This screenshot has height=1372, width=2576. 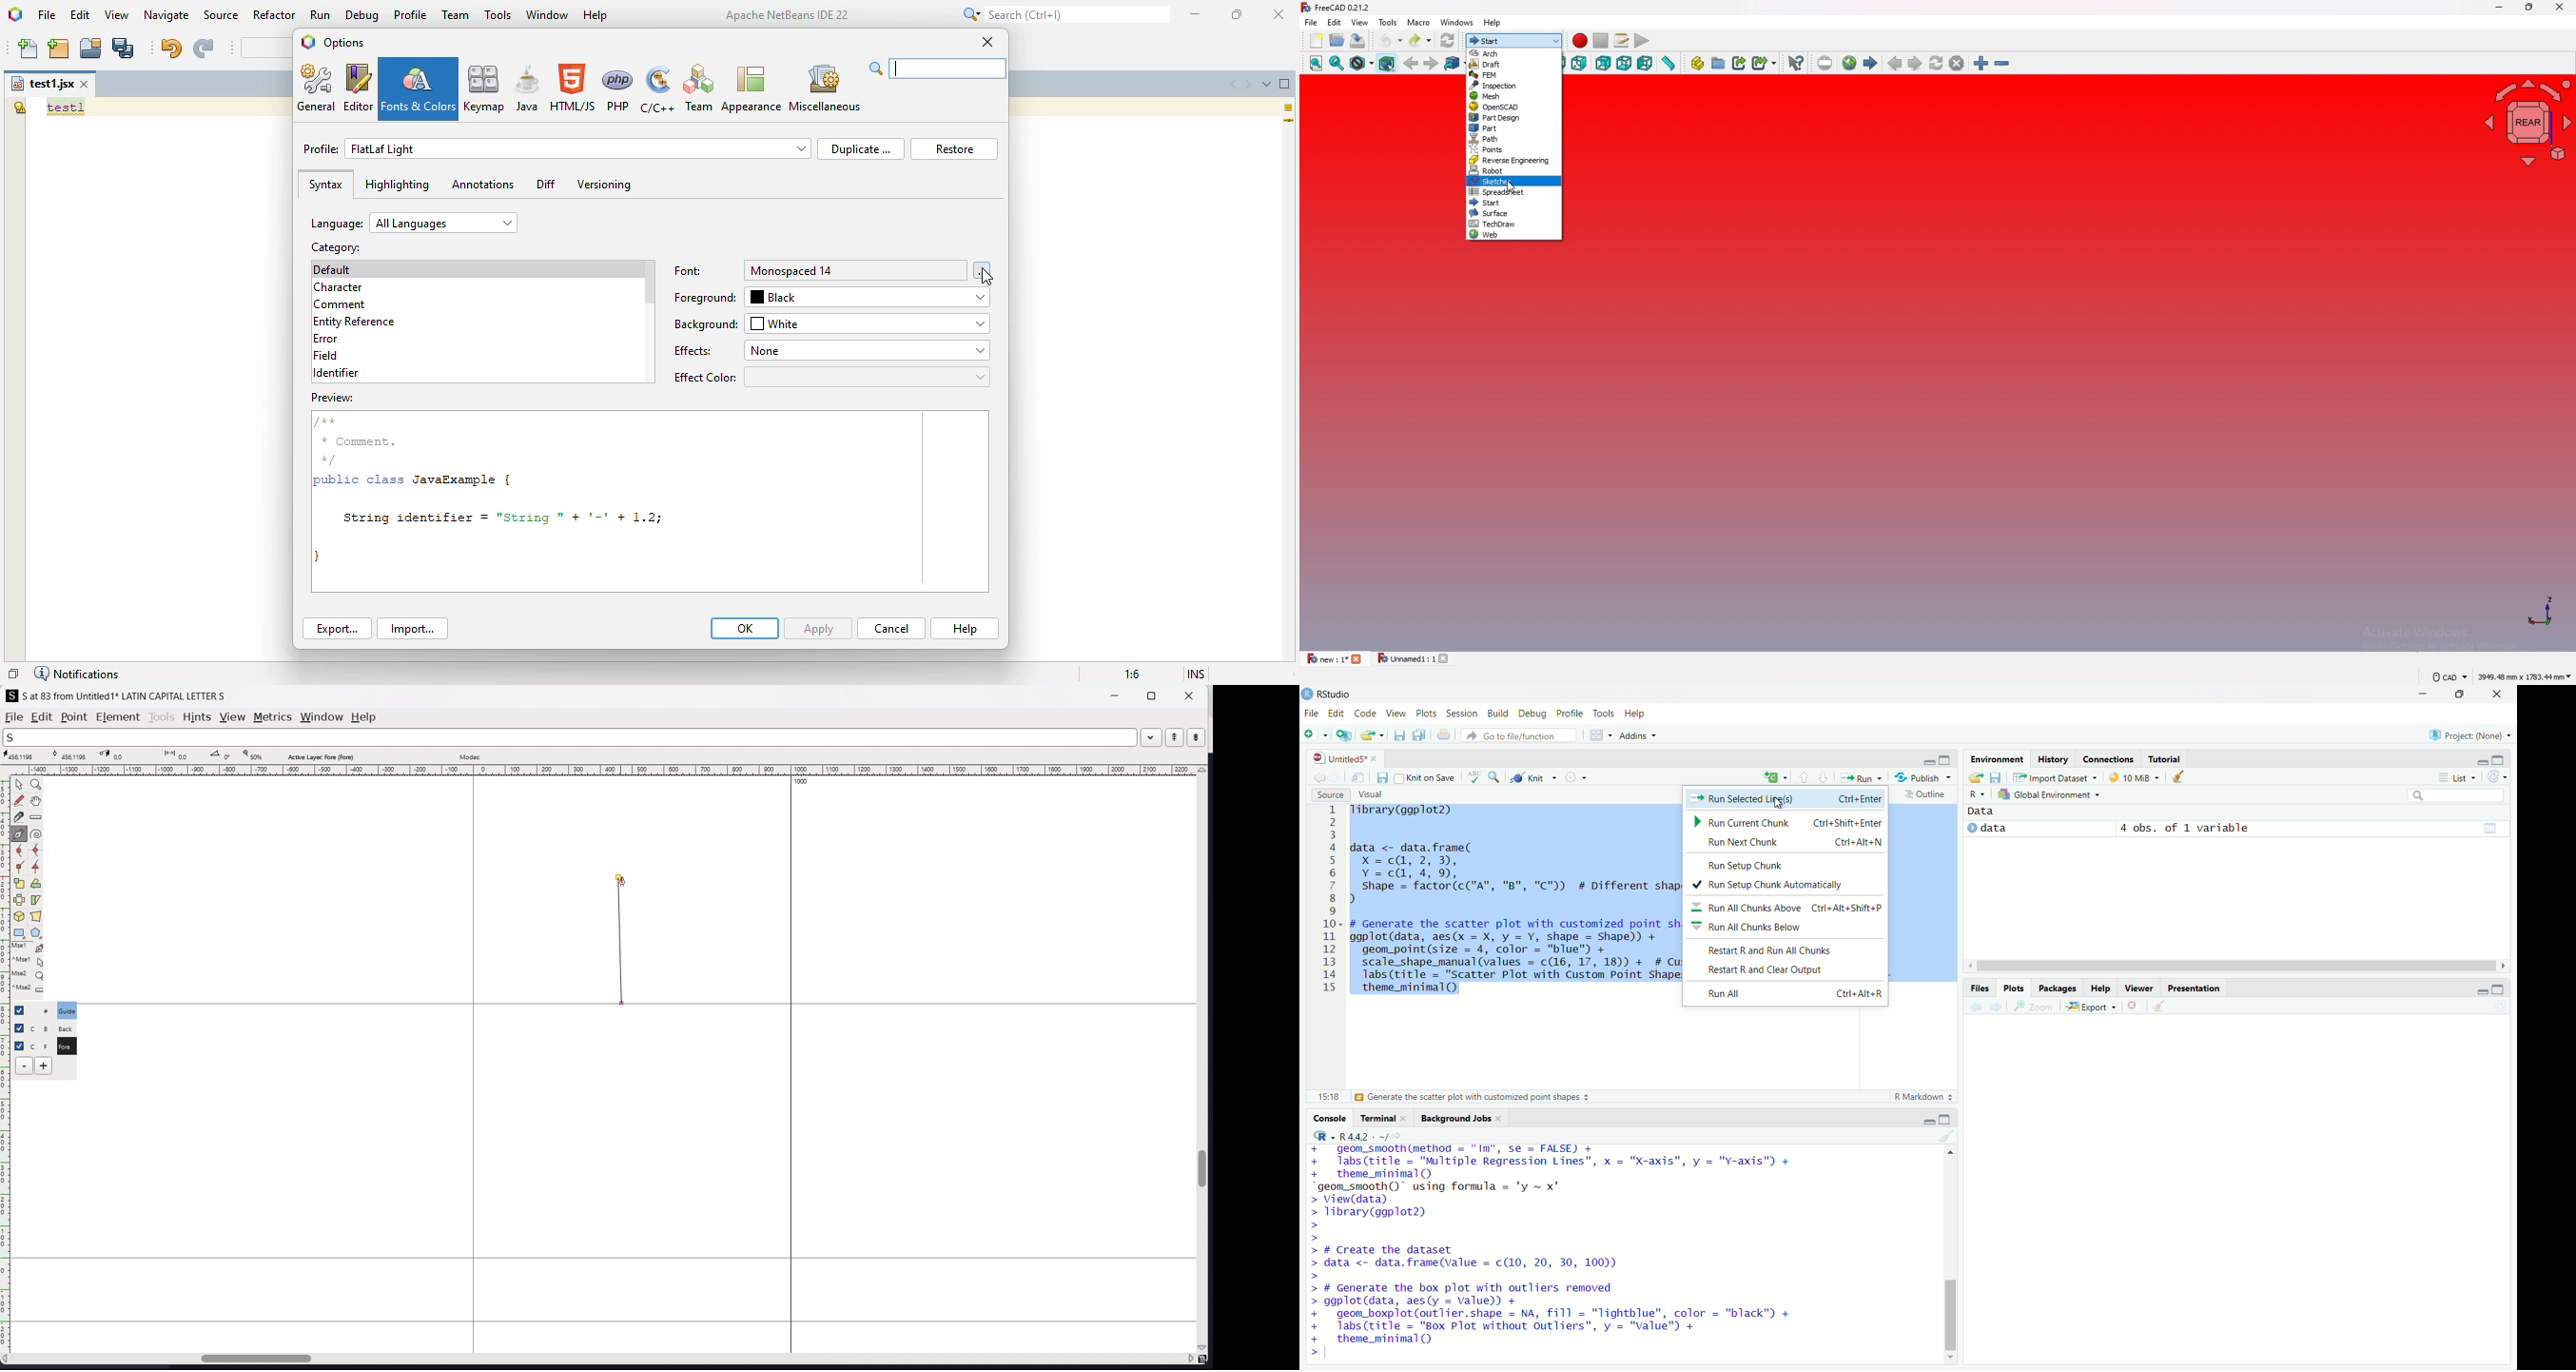 What do you see at coordinates (29, 49) in the screenshot?
I see `new file` at bounding box center [29, 49].